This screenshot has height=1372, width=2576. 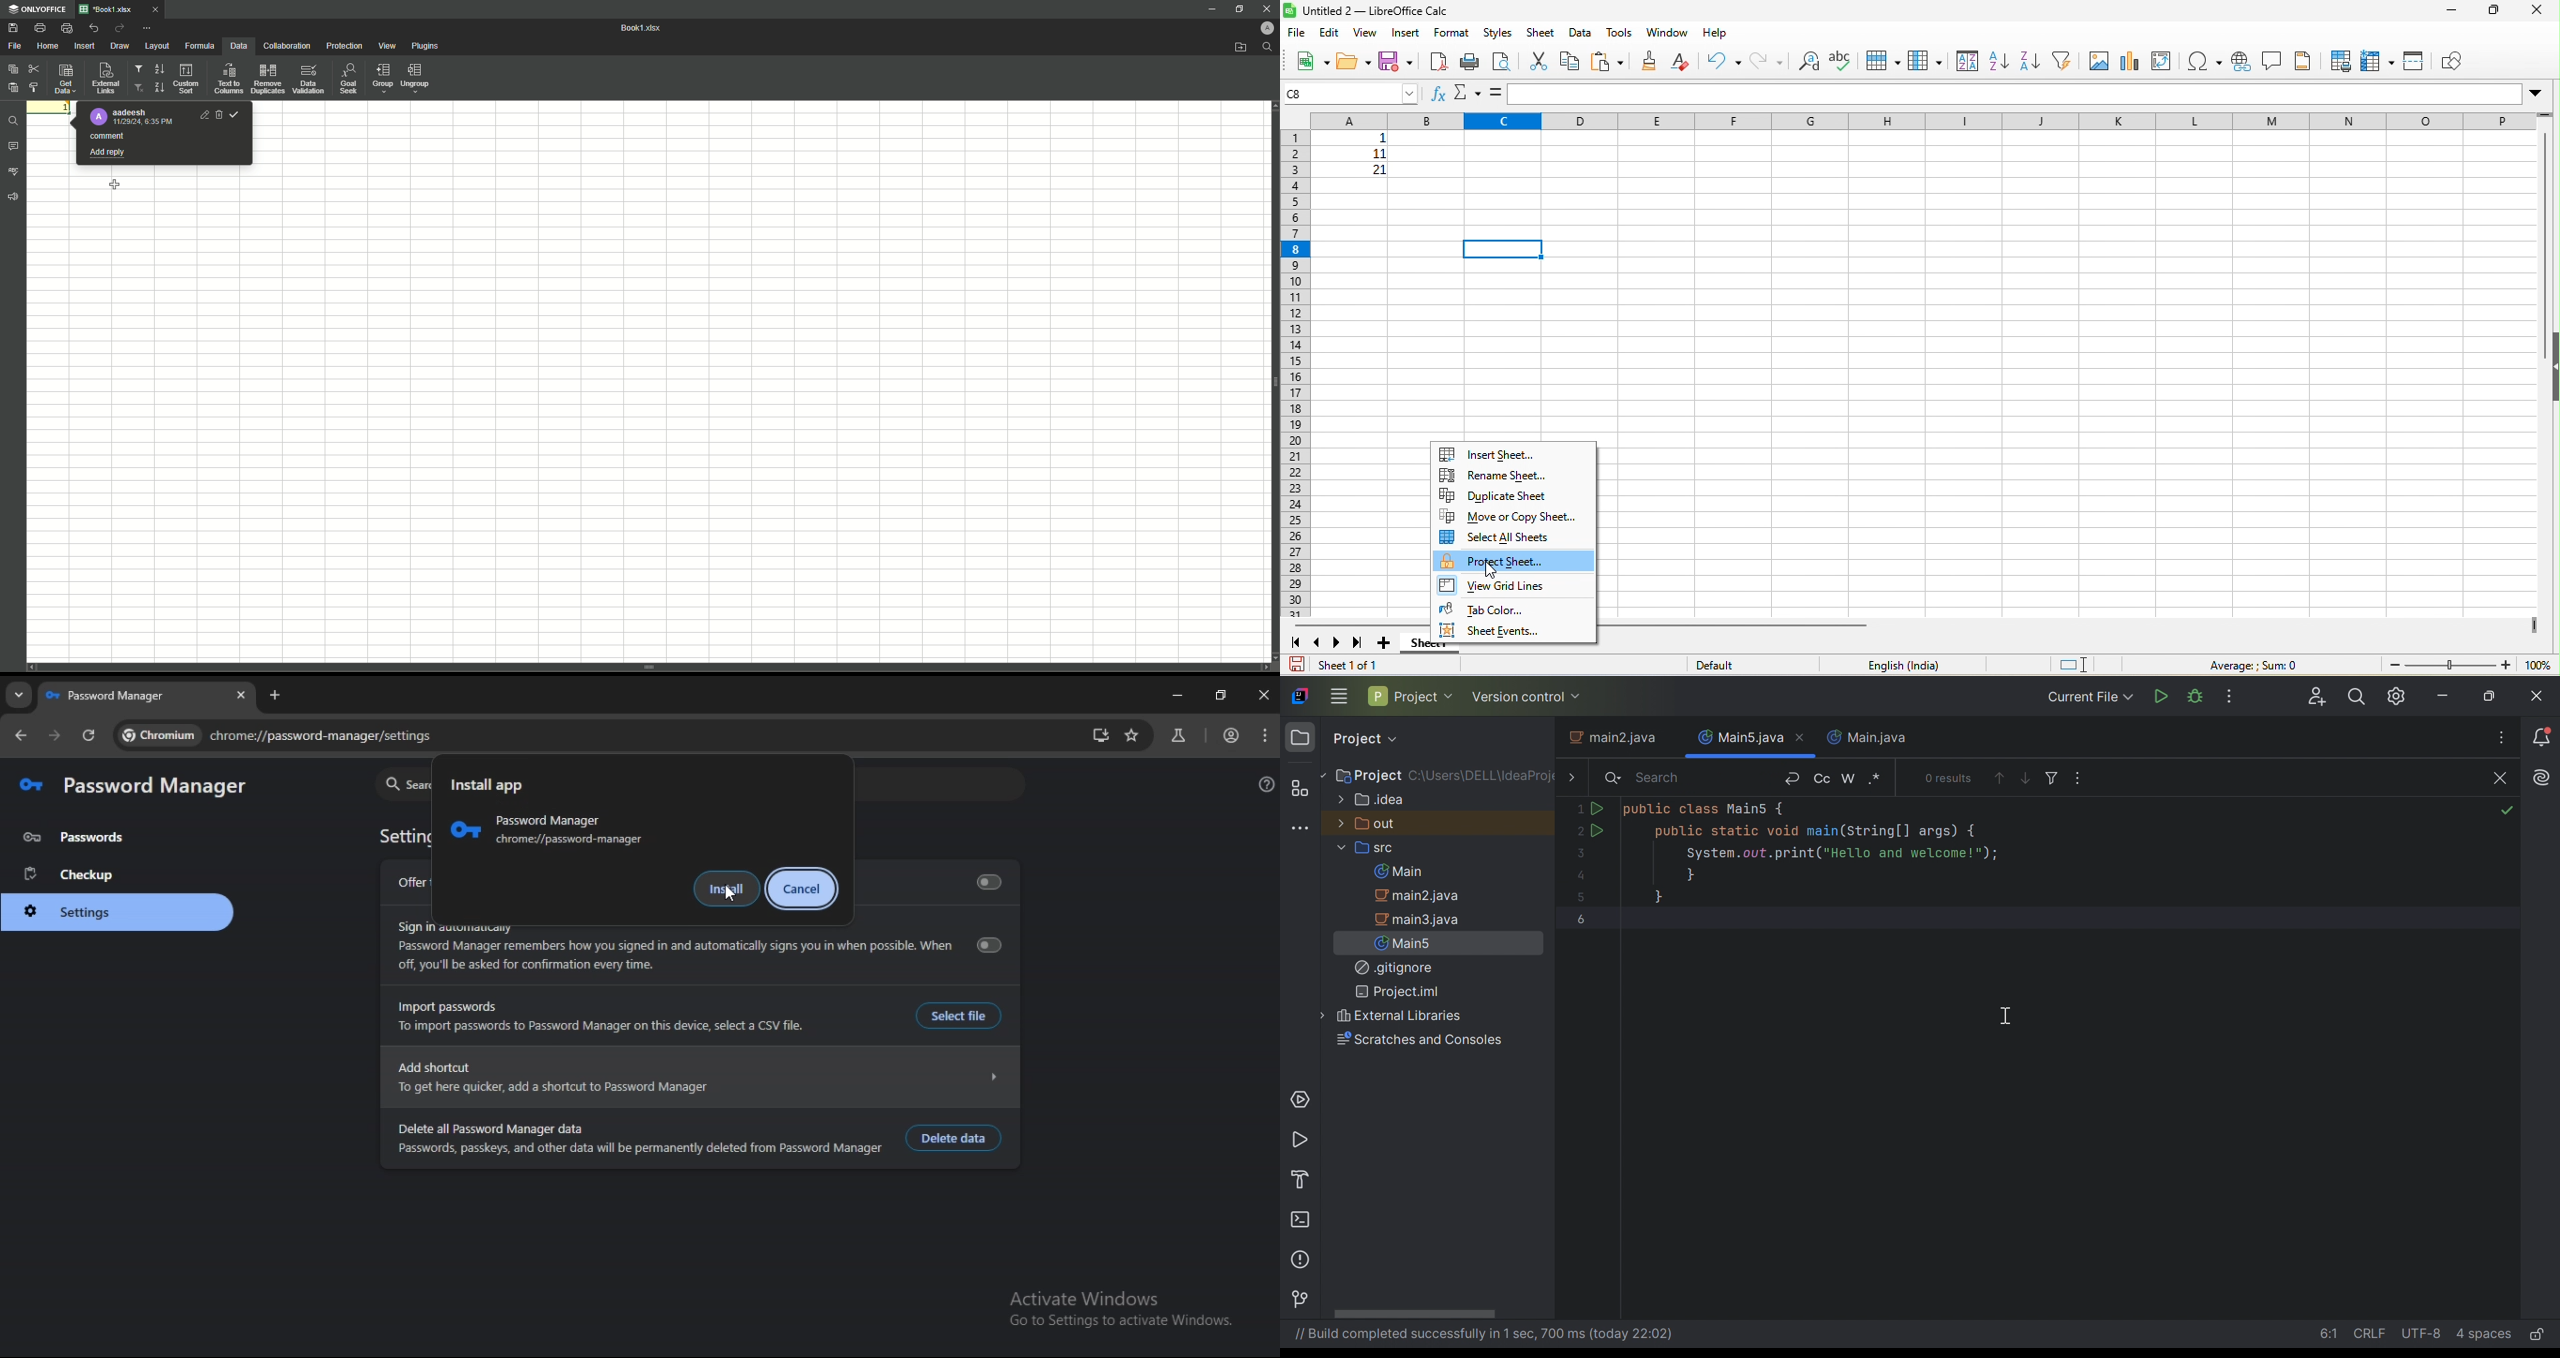 I want to click on install app, so click(x=1102, y=736).